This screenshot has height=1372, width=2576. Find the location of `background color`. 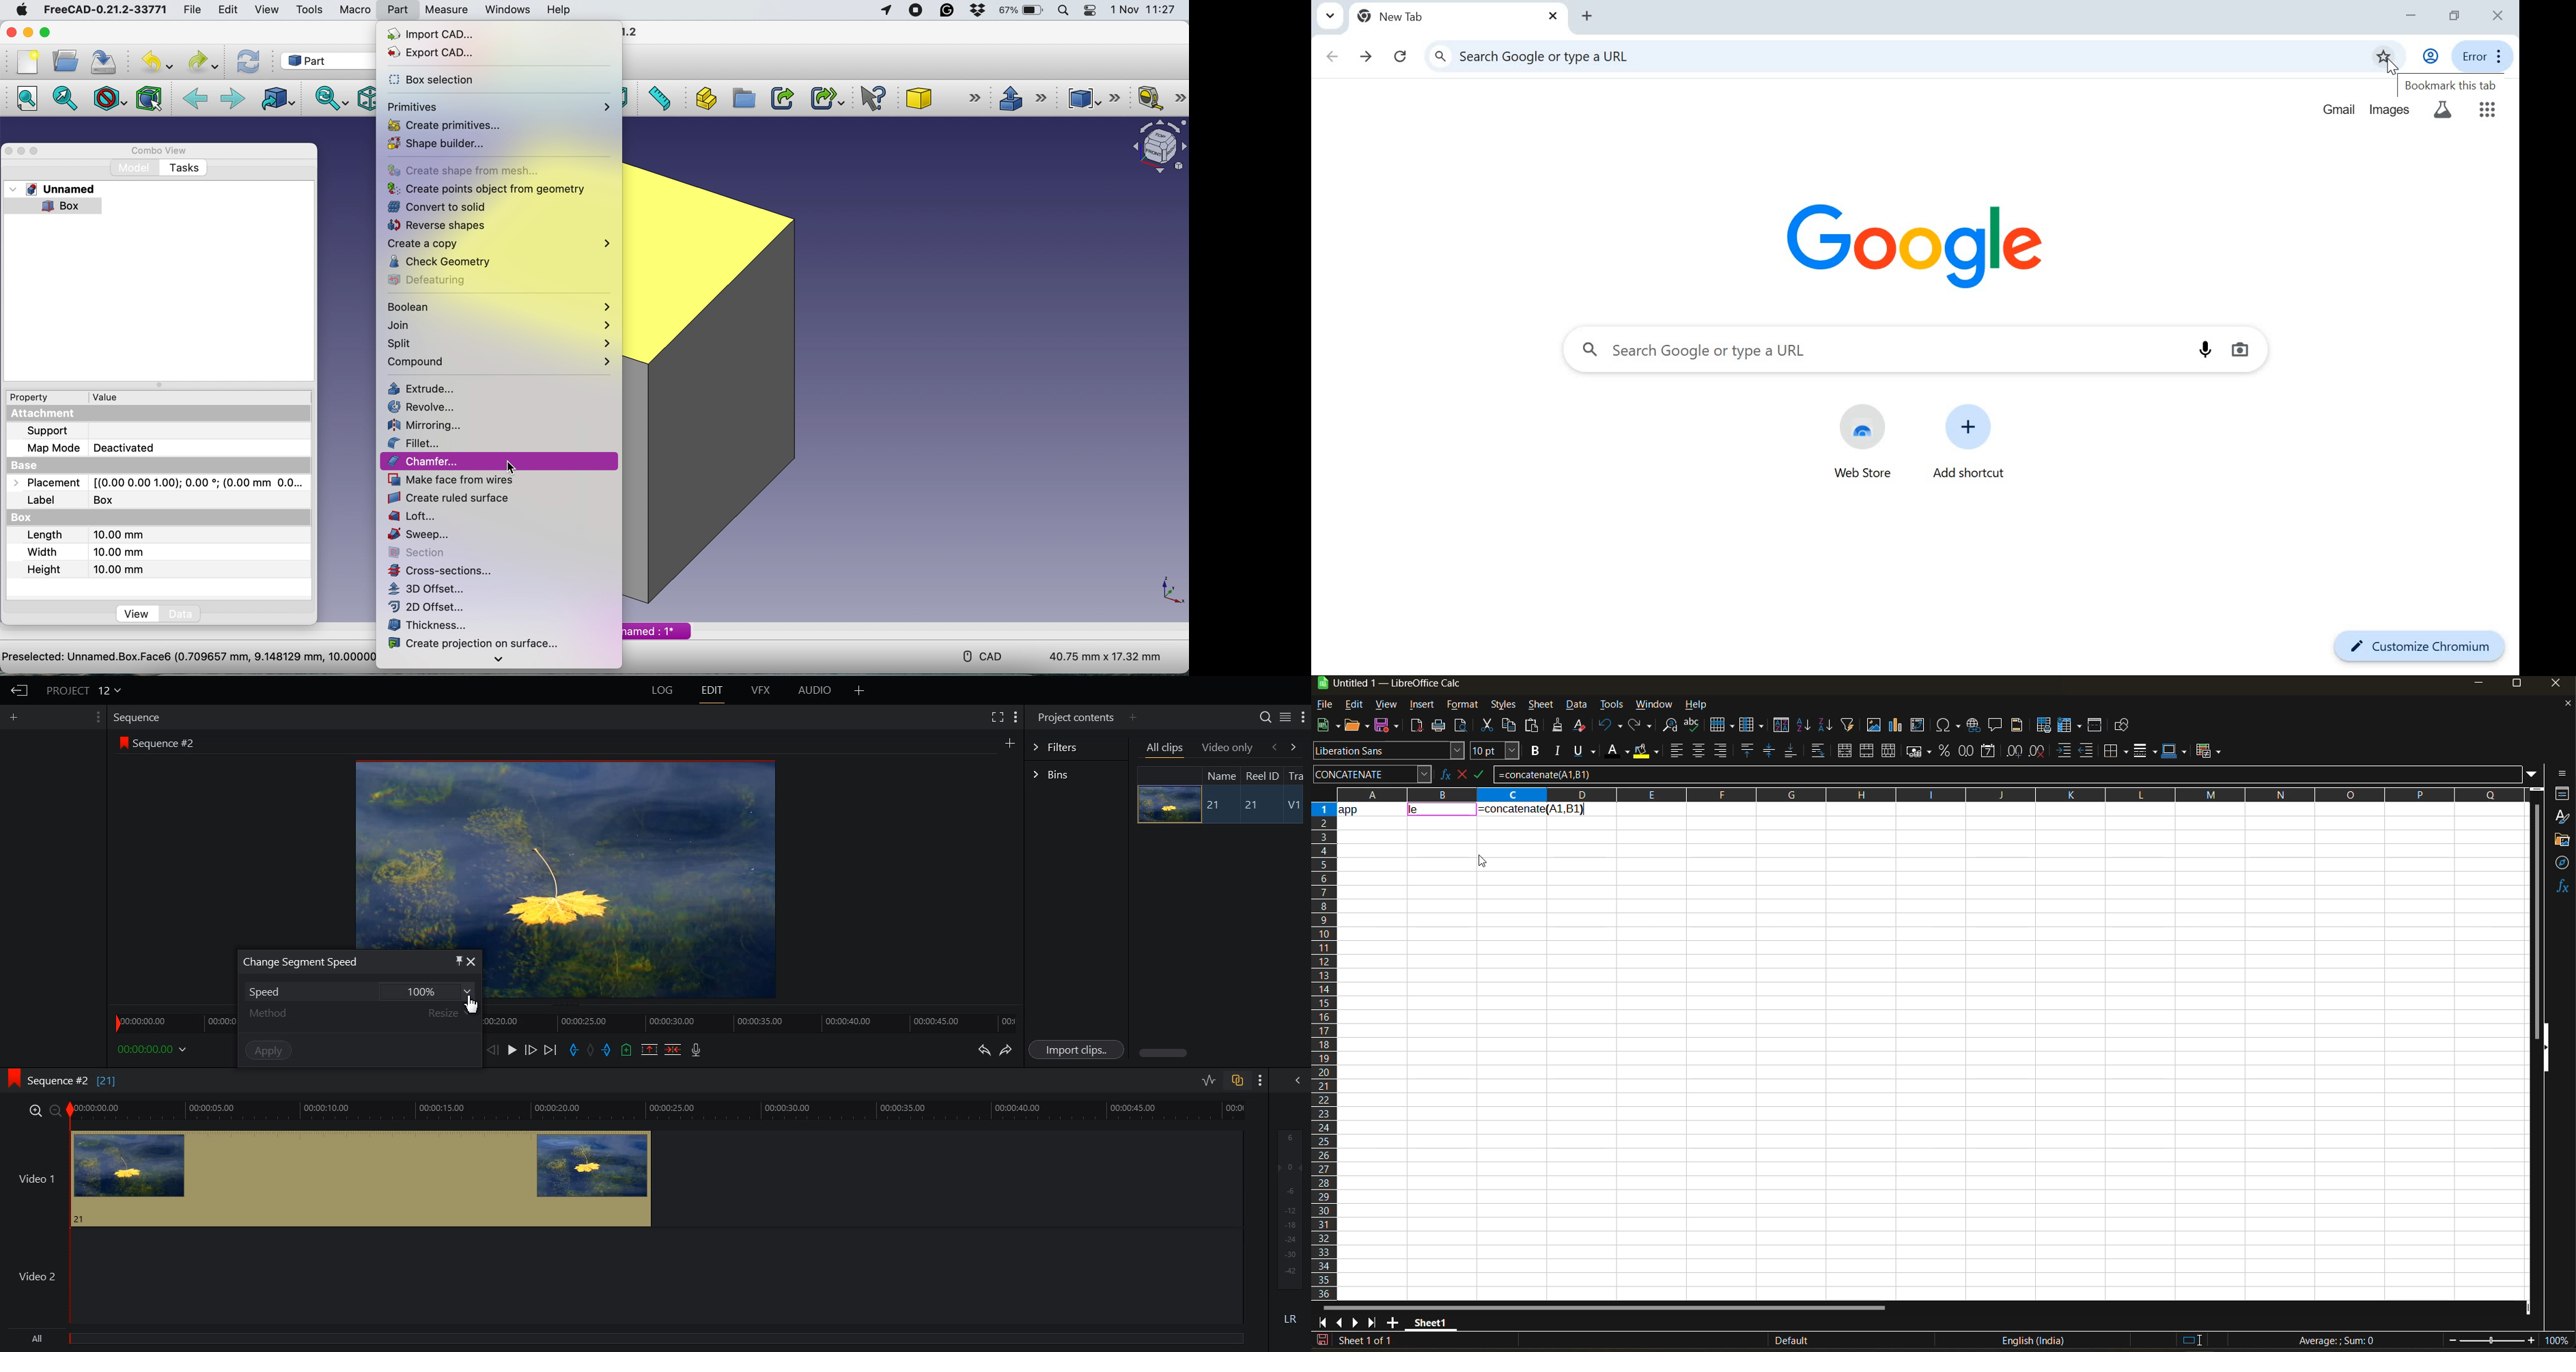

background color is located at coordinates (1645, 752).